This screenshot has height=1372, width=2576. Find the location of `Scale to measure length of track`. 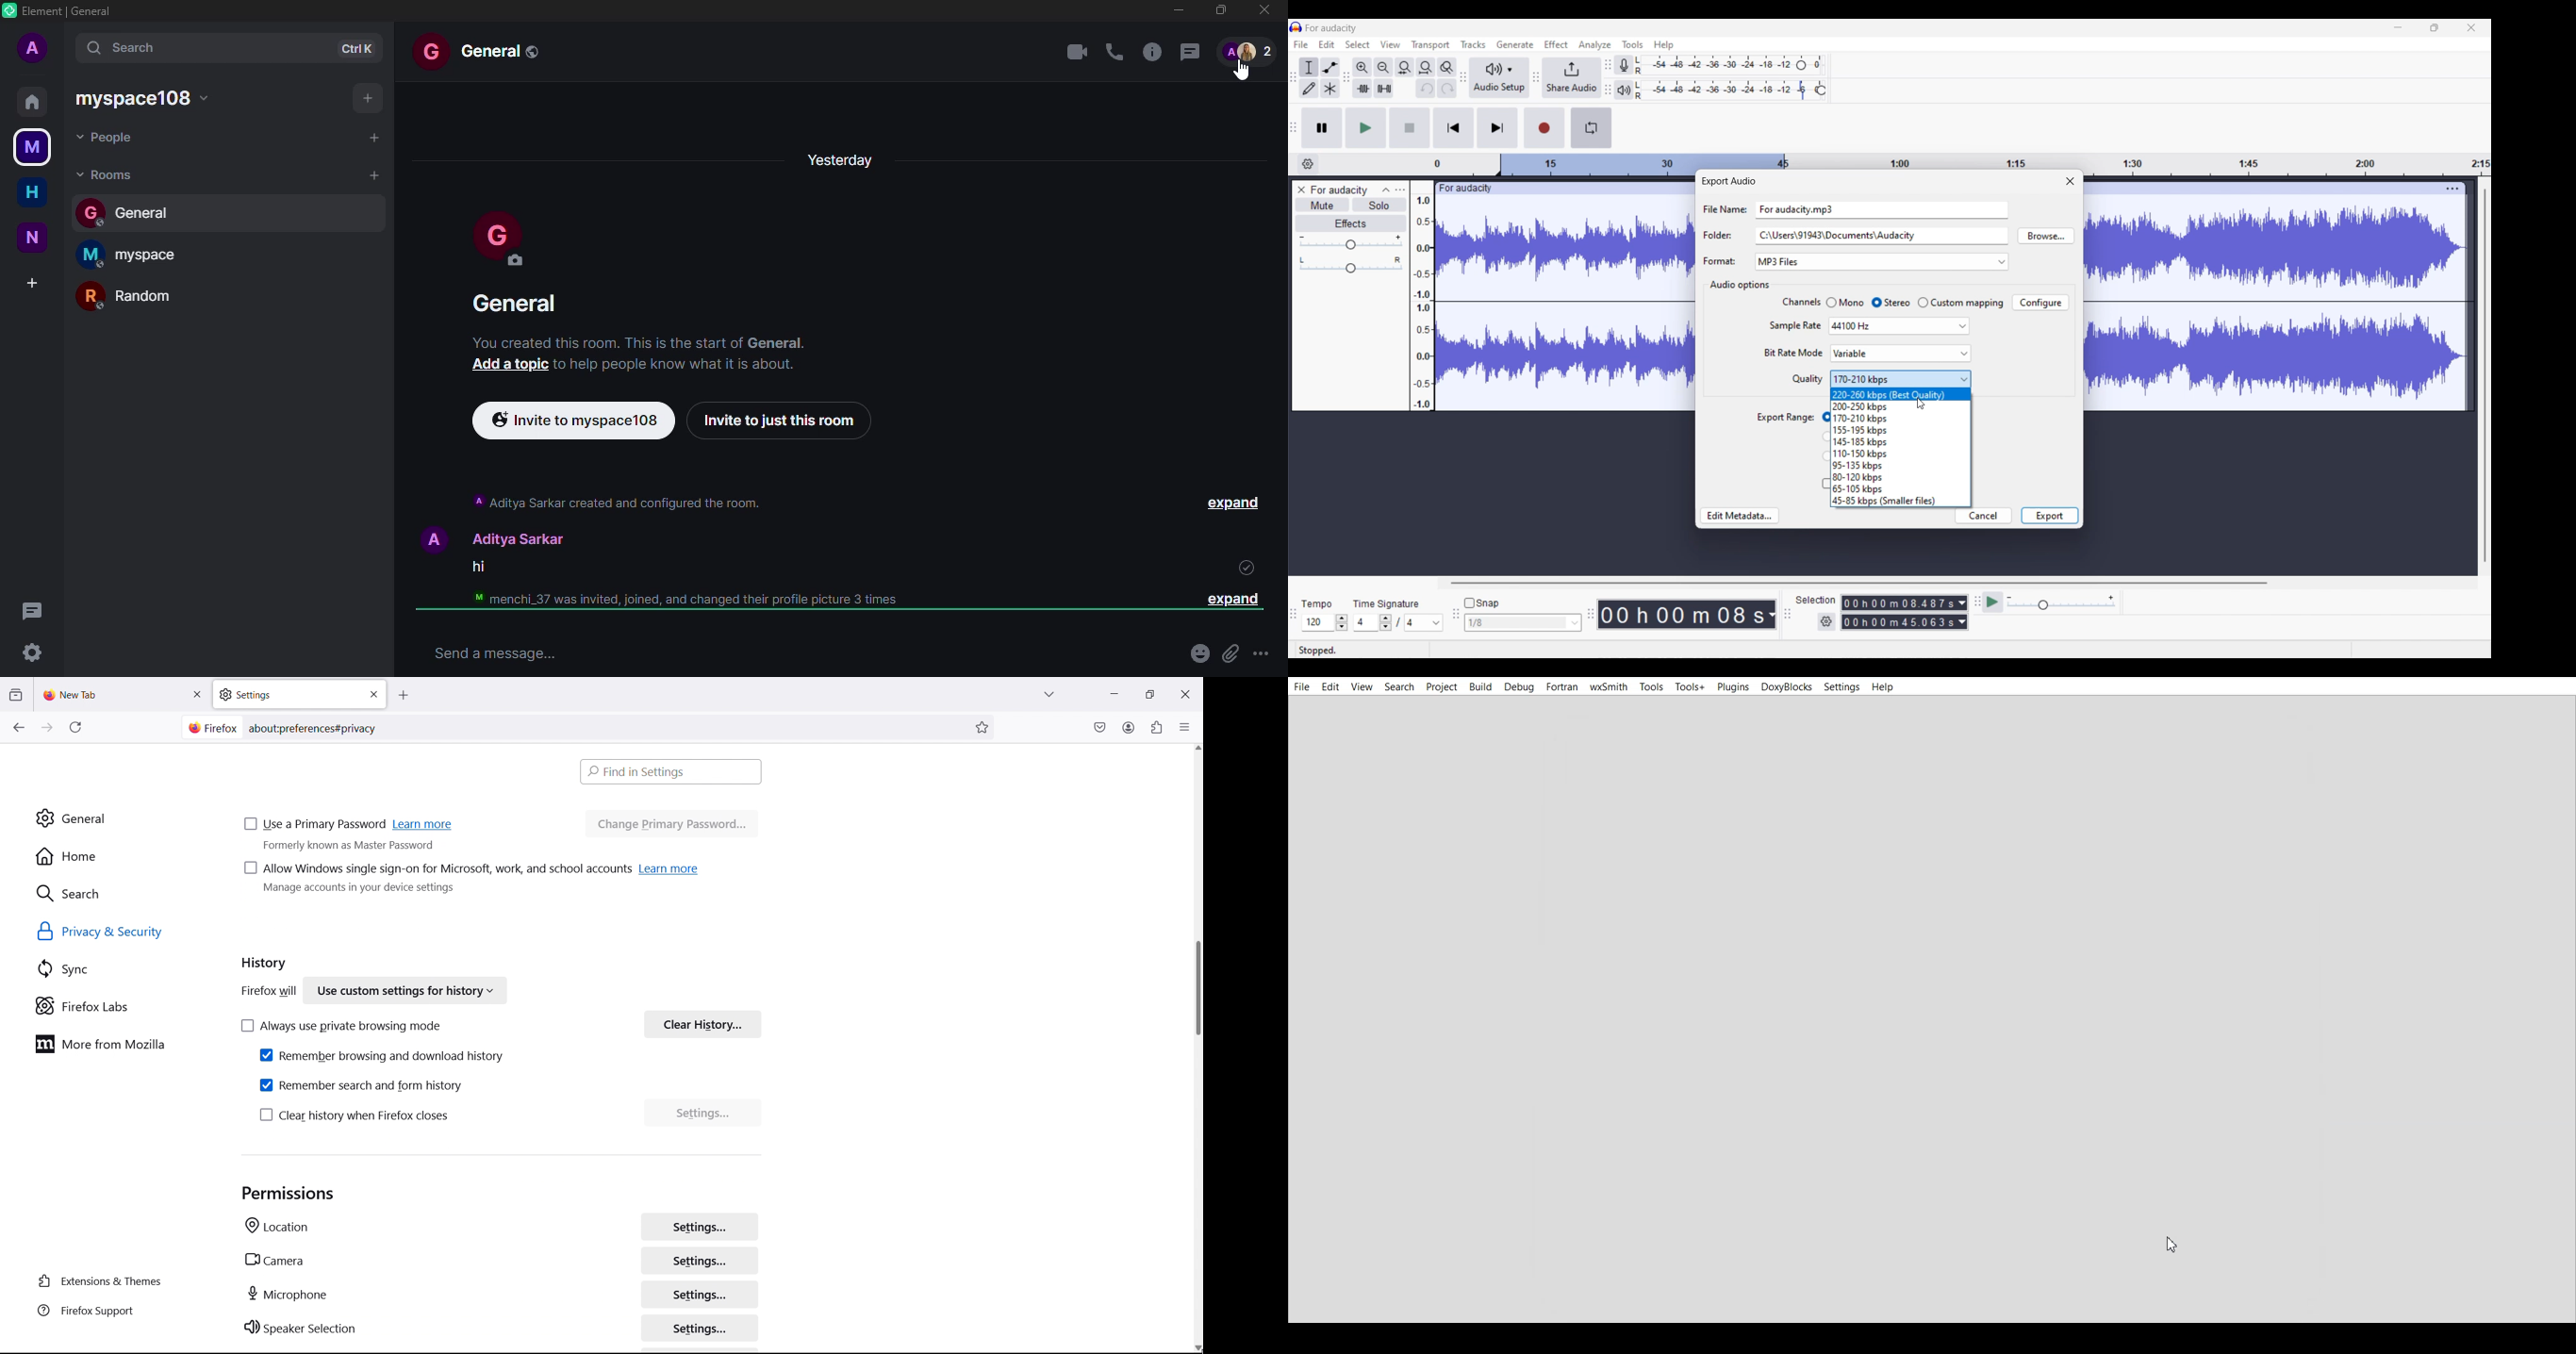

Scale to measure length of track is located at coordinates (1962, 160).